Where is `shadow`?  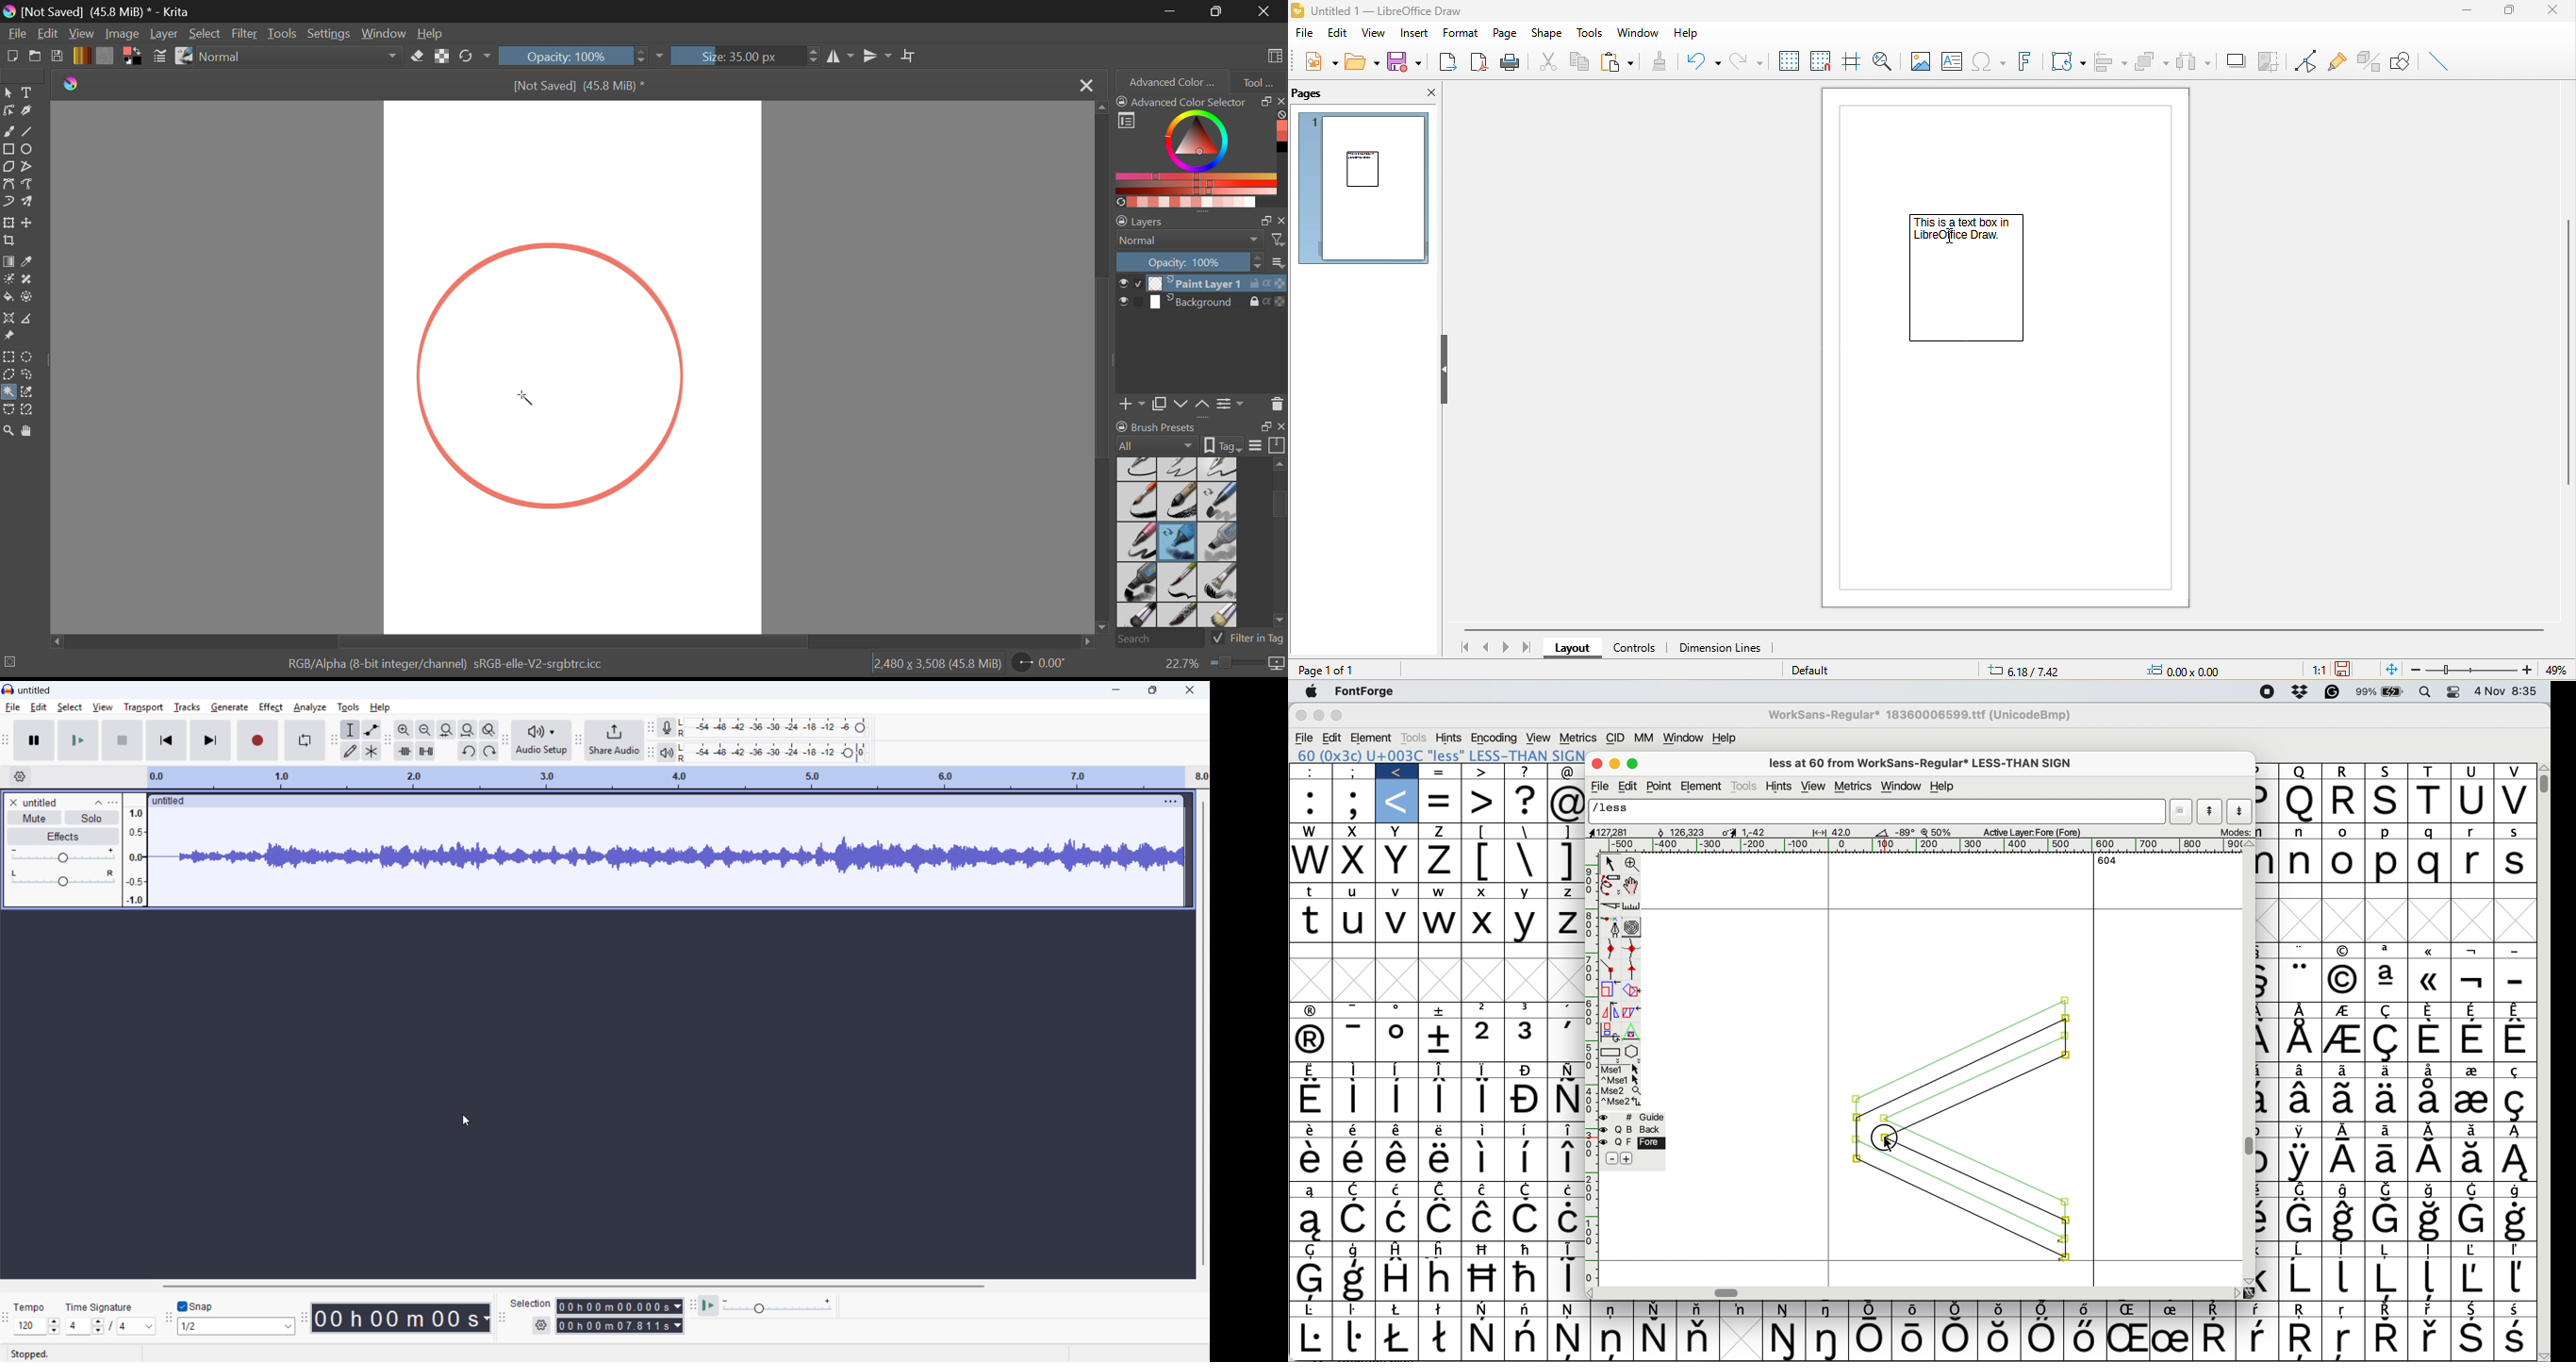 shadow is located at coordinates (2231, 59).